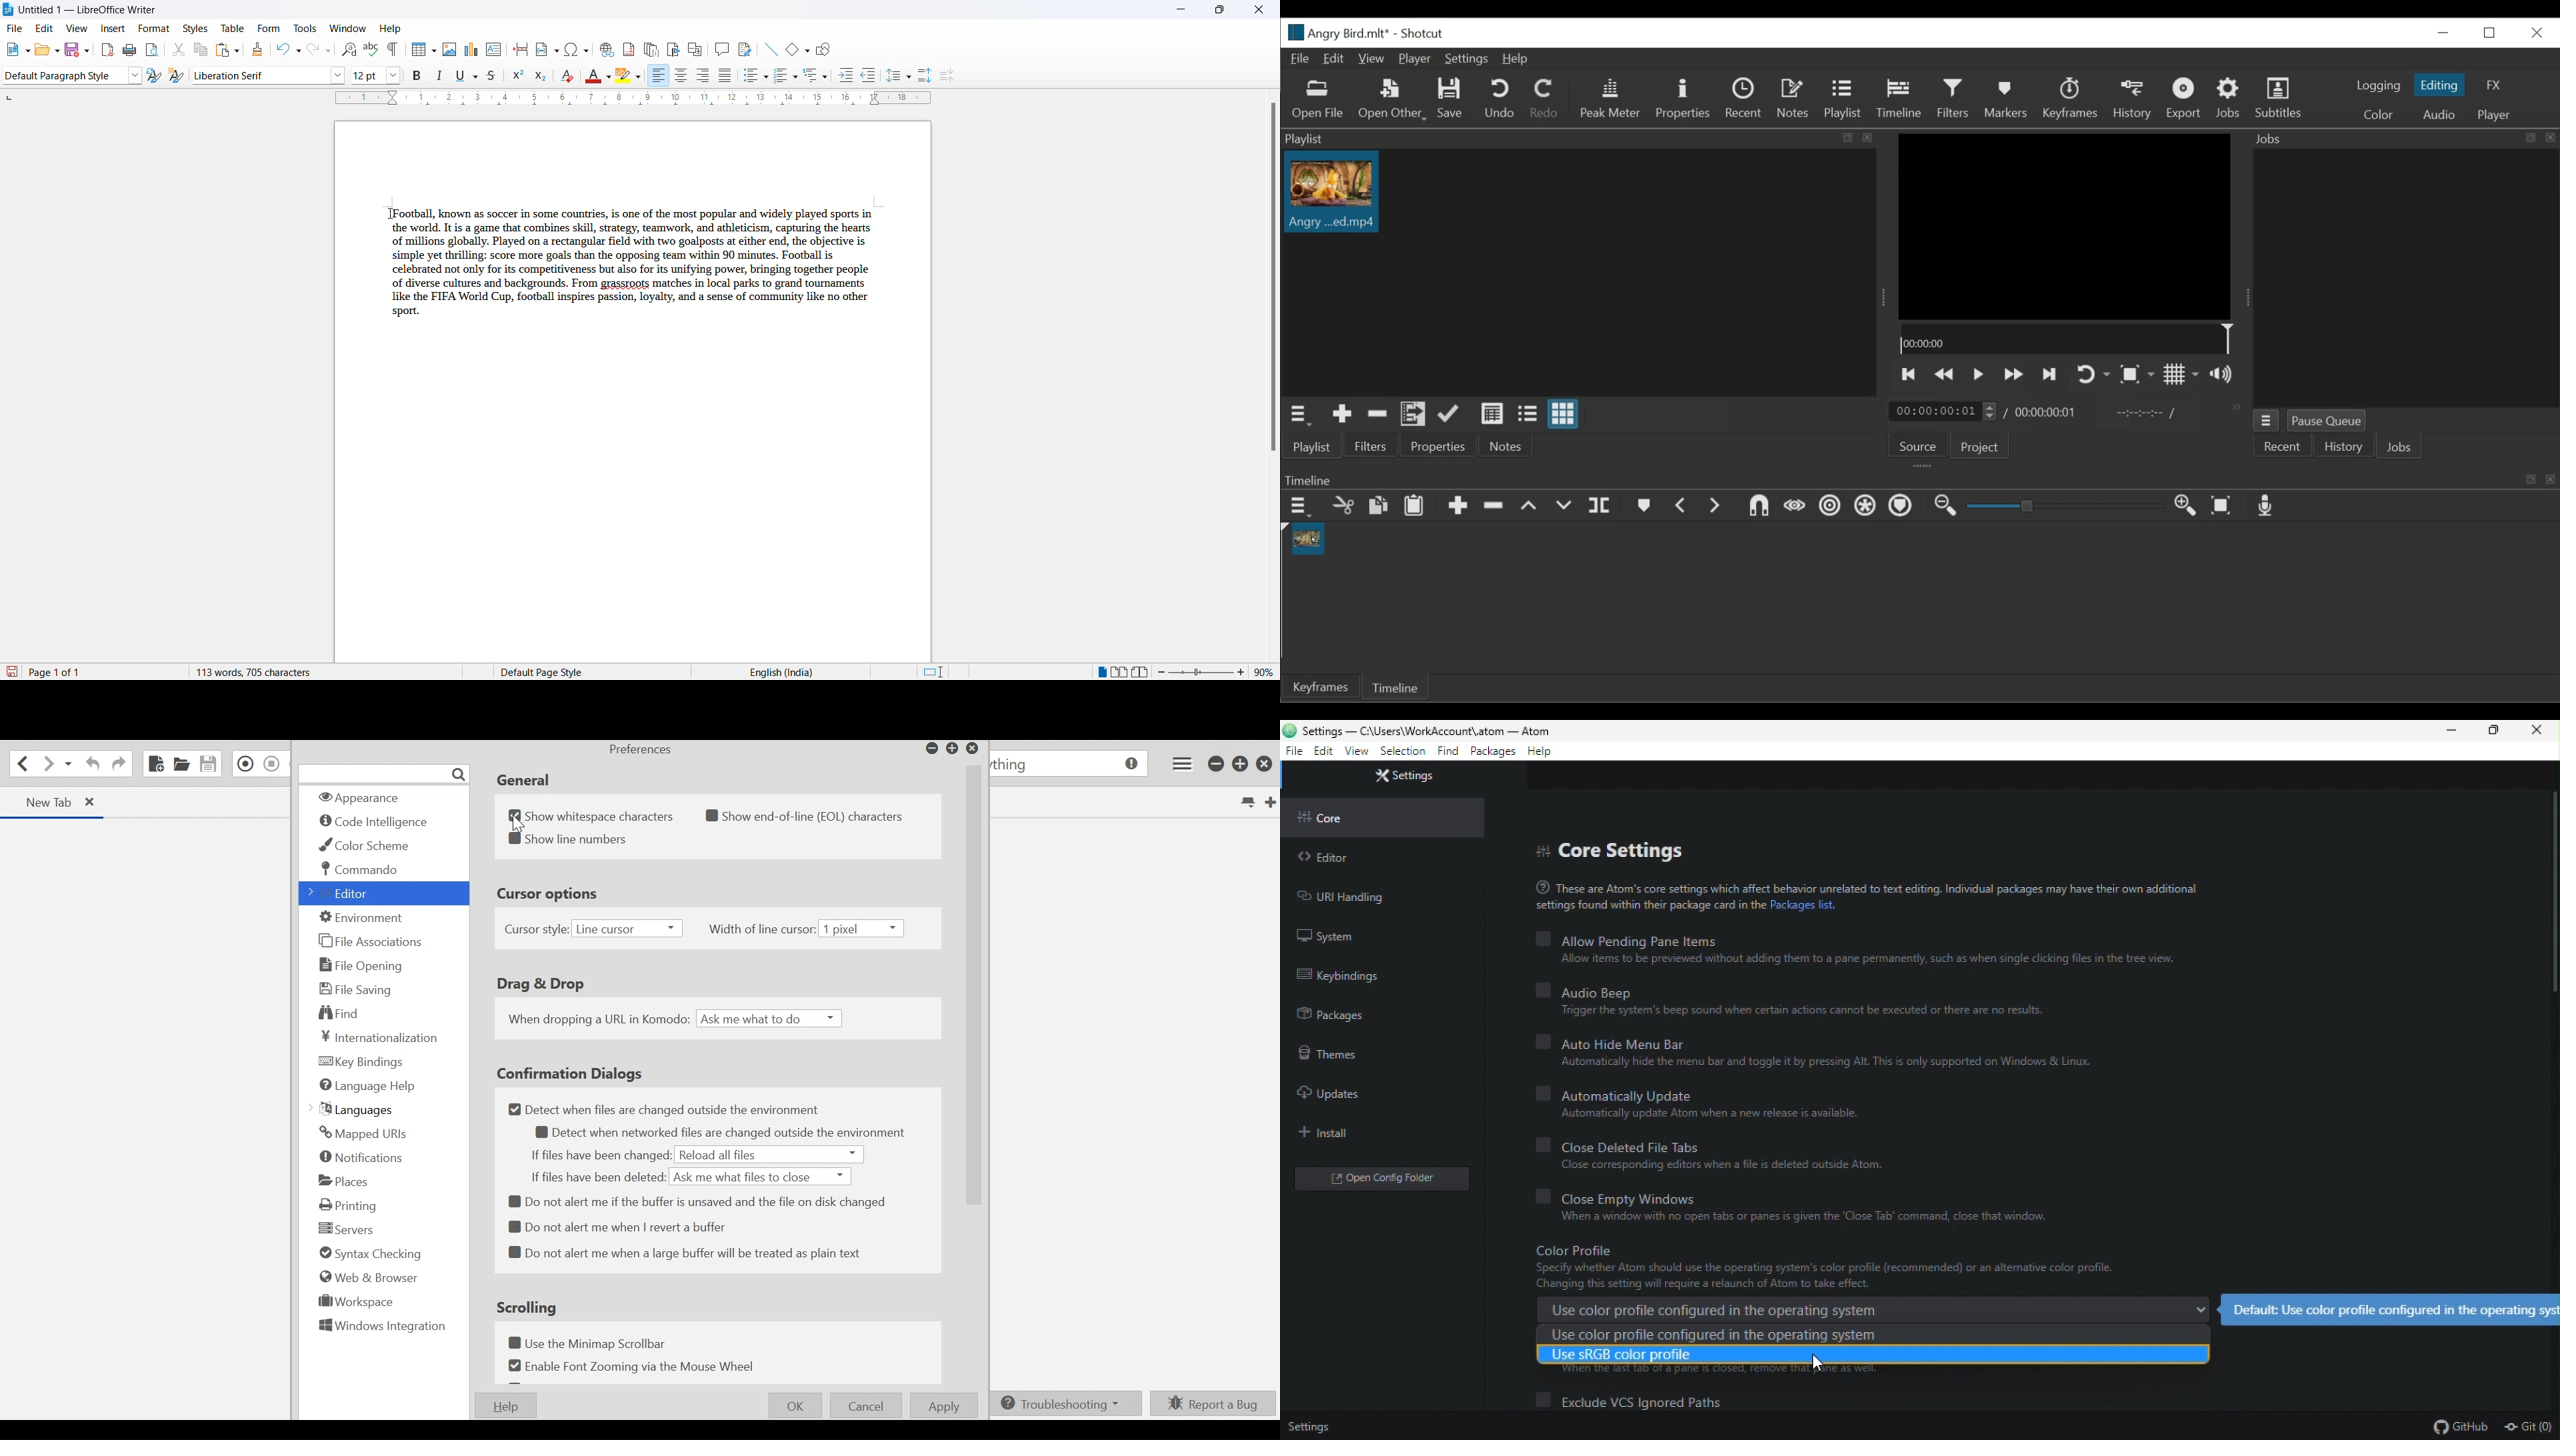 The height and width of the screenshot is (1456, 2576). Describe the element at coordinates (2451, 733) in the screenshot. I see `minimize` at that location.